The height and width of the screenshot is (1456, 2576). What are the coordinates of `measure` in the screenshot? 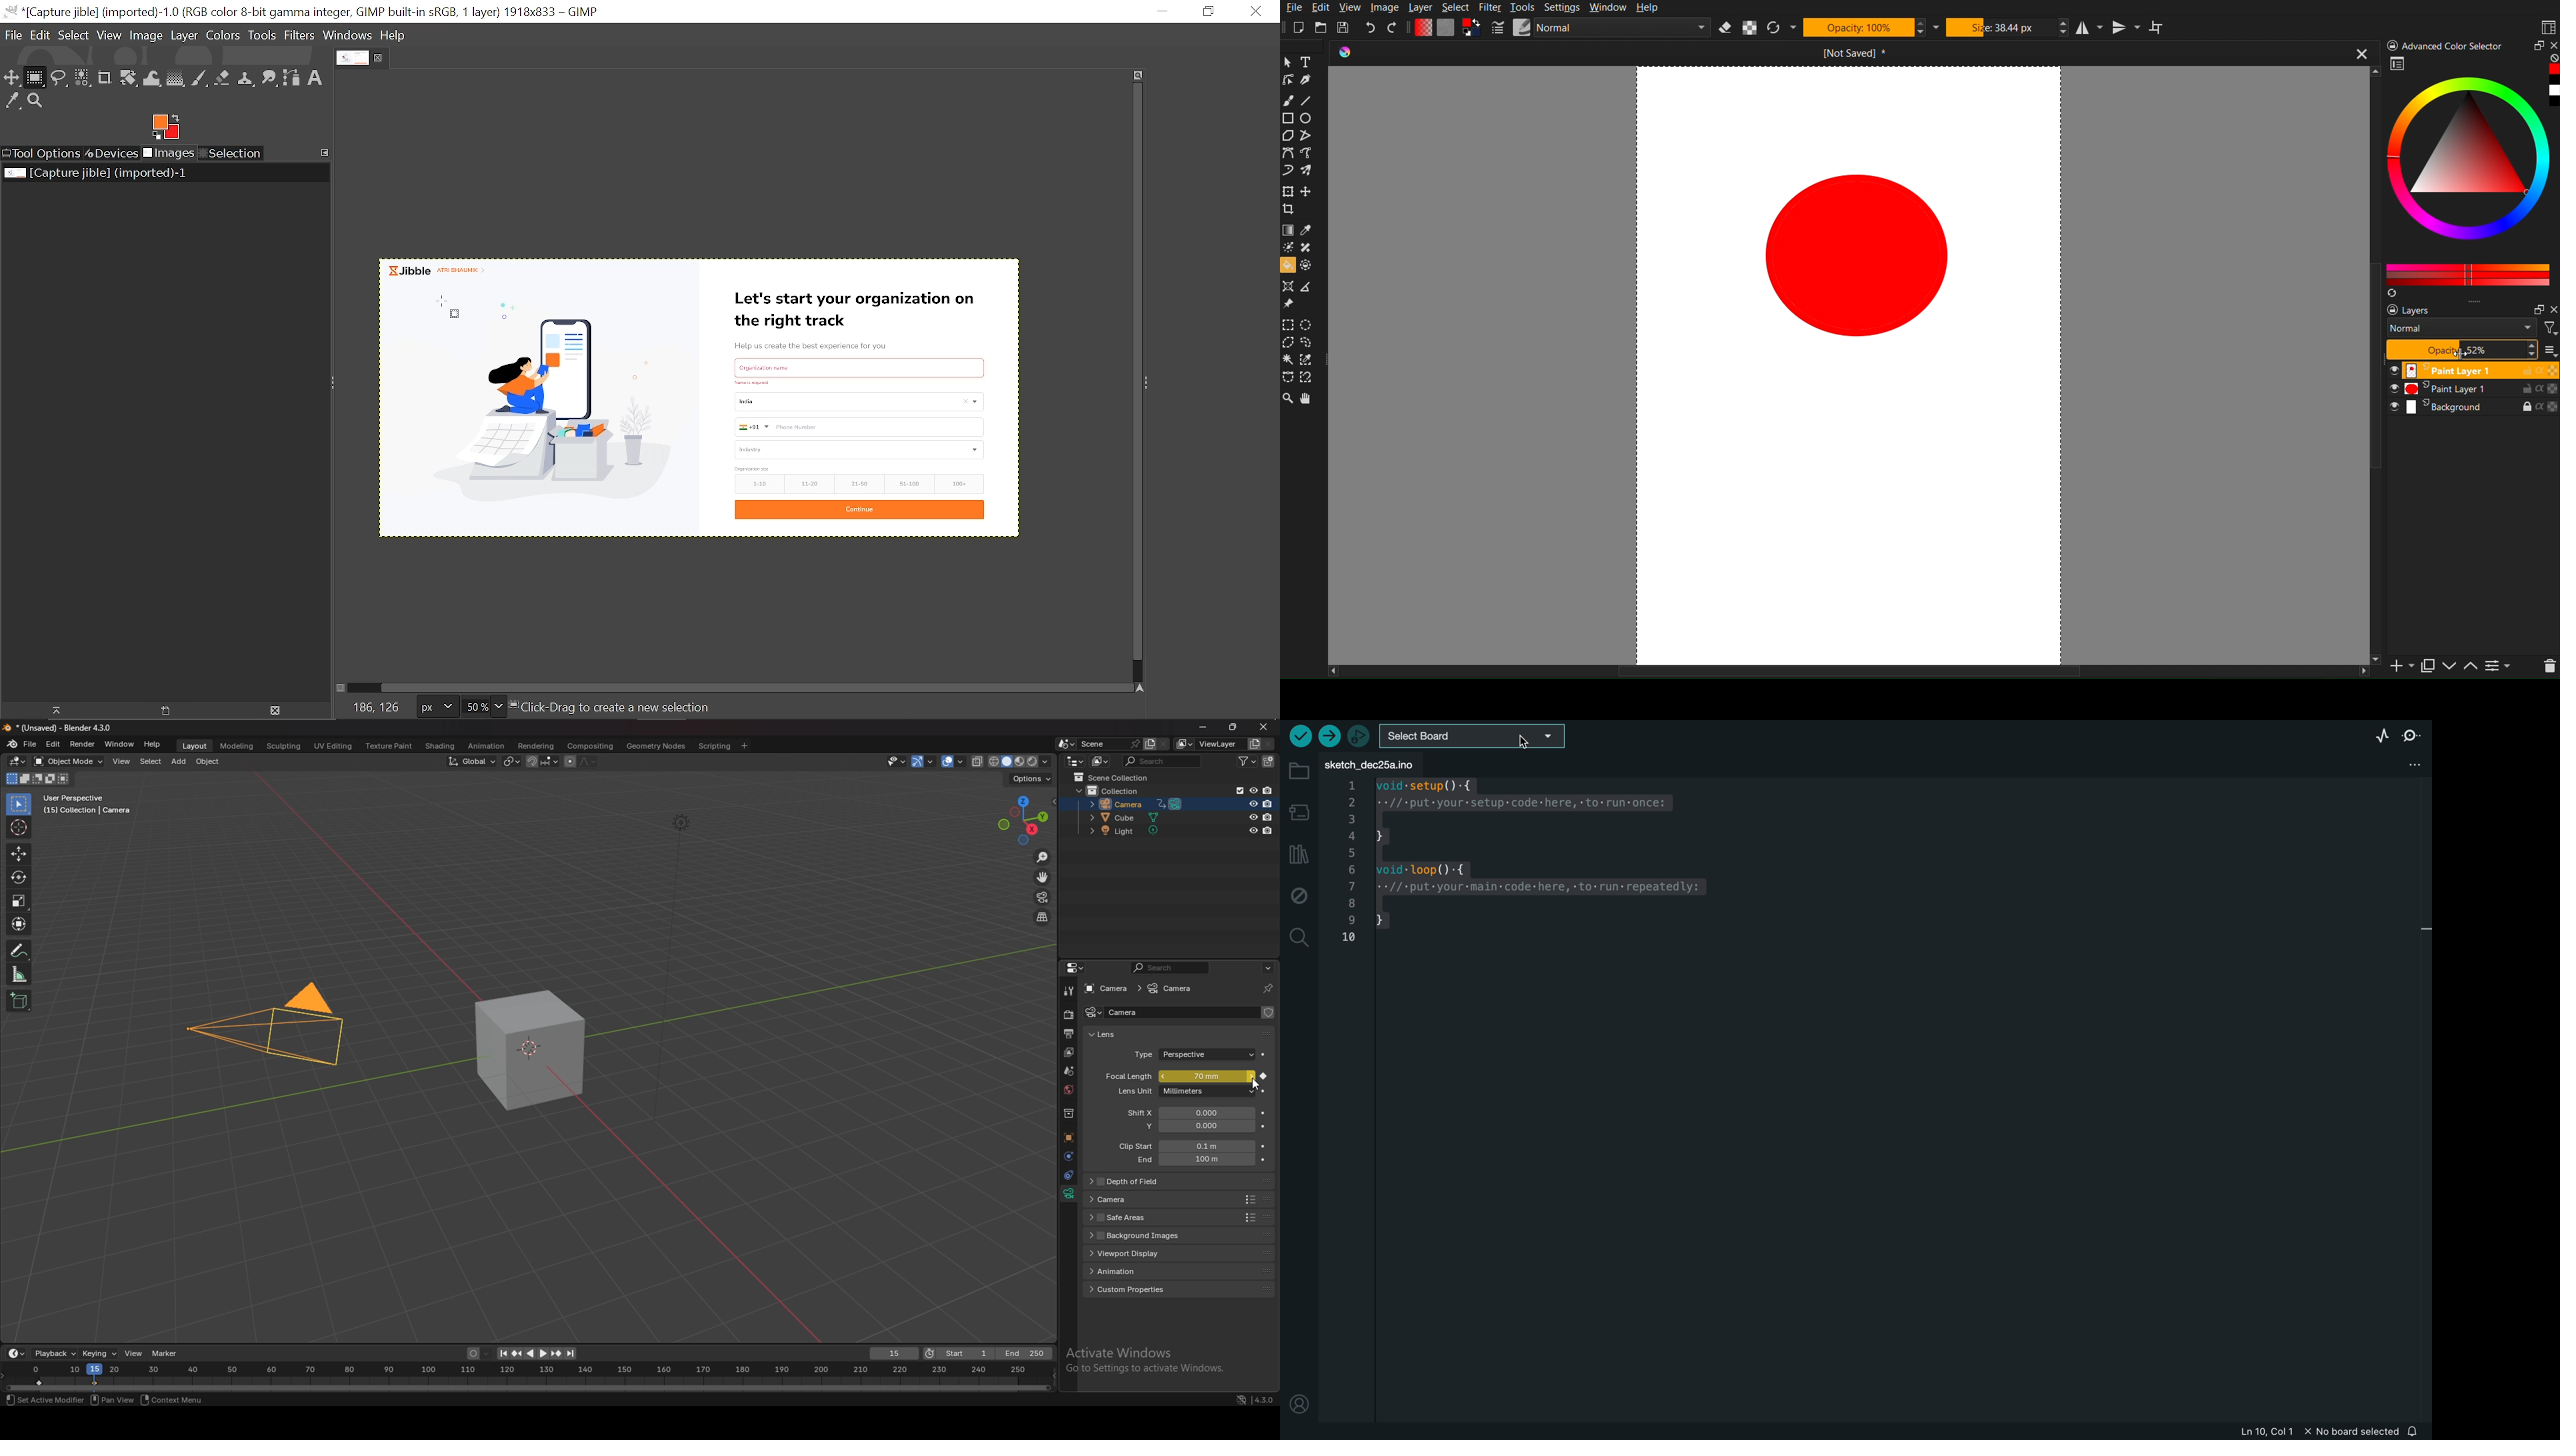 It's located at (20, 973).